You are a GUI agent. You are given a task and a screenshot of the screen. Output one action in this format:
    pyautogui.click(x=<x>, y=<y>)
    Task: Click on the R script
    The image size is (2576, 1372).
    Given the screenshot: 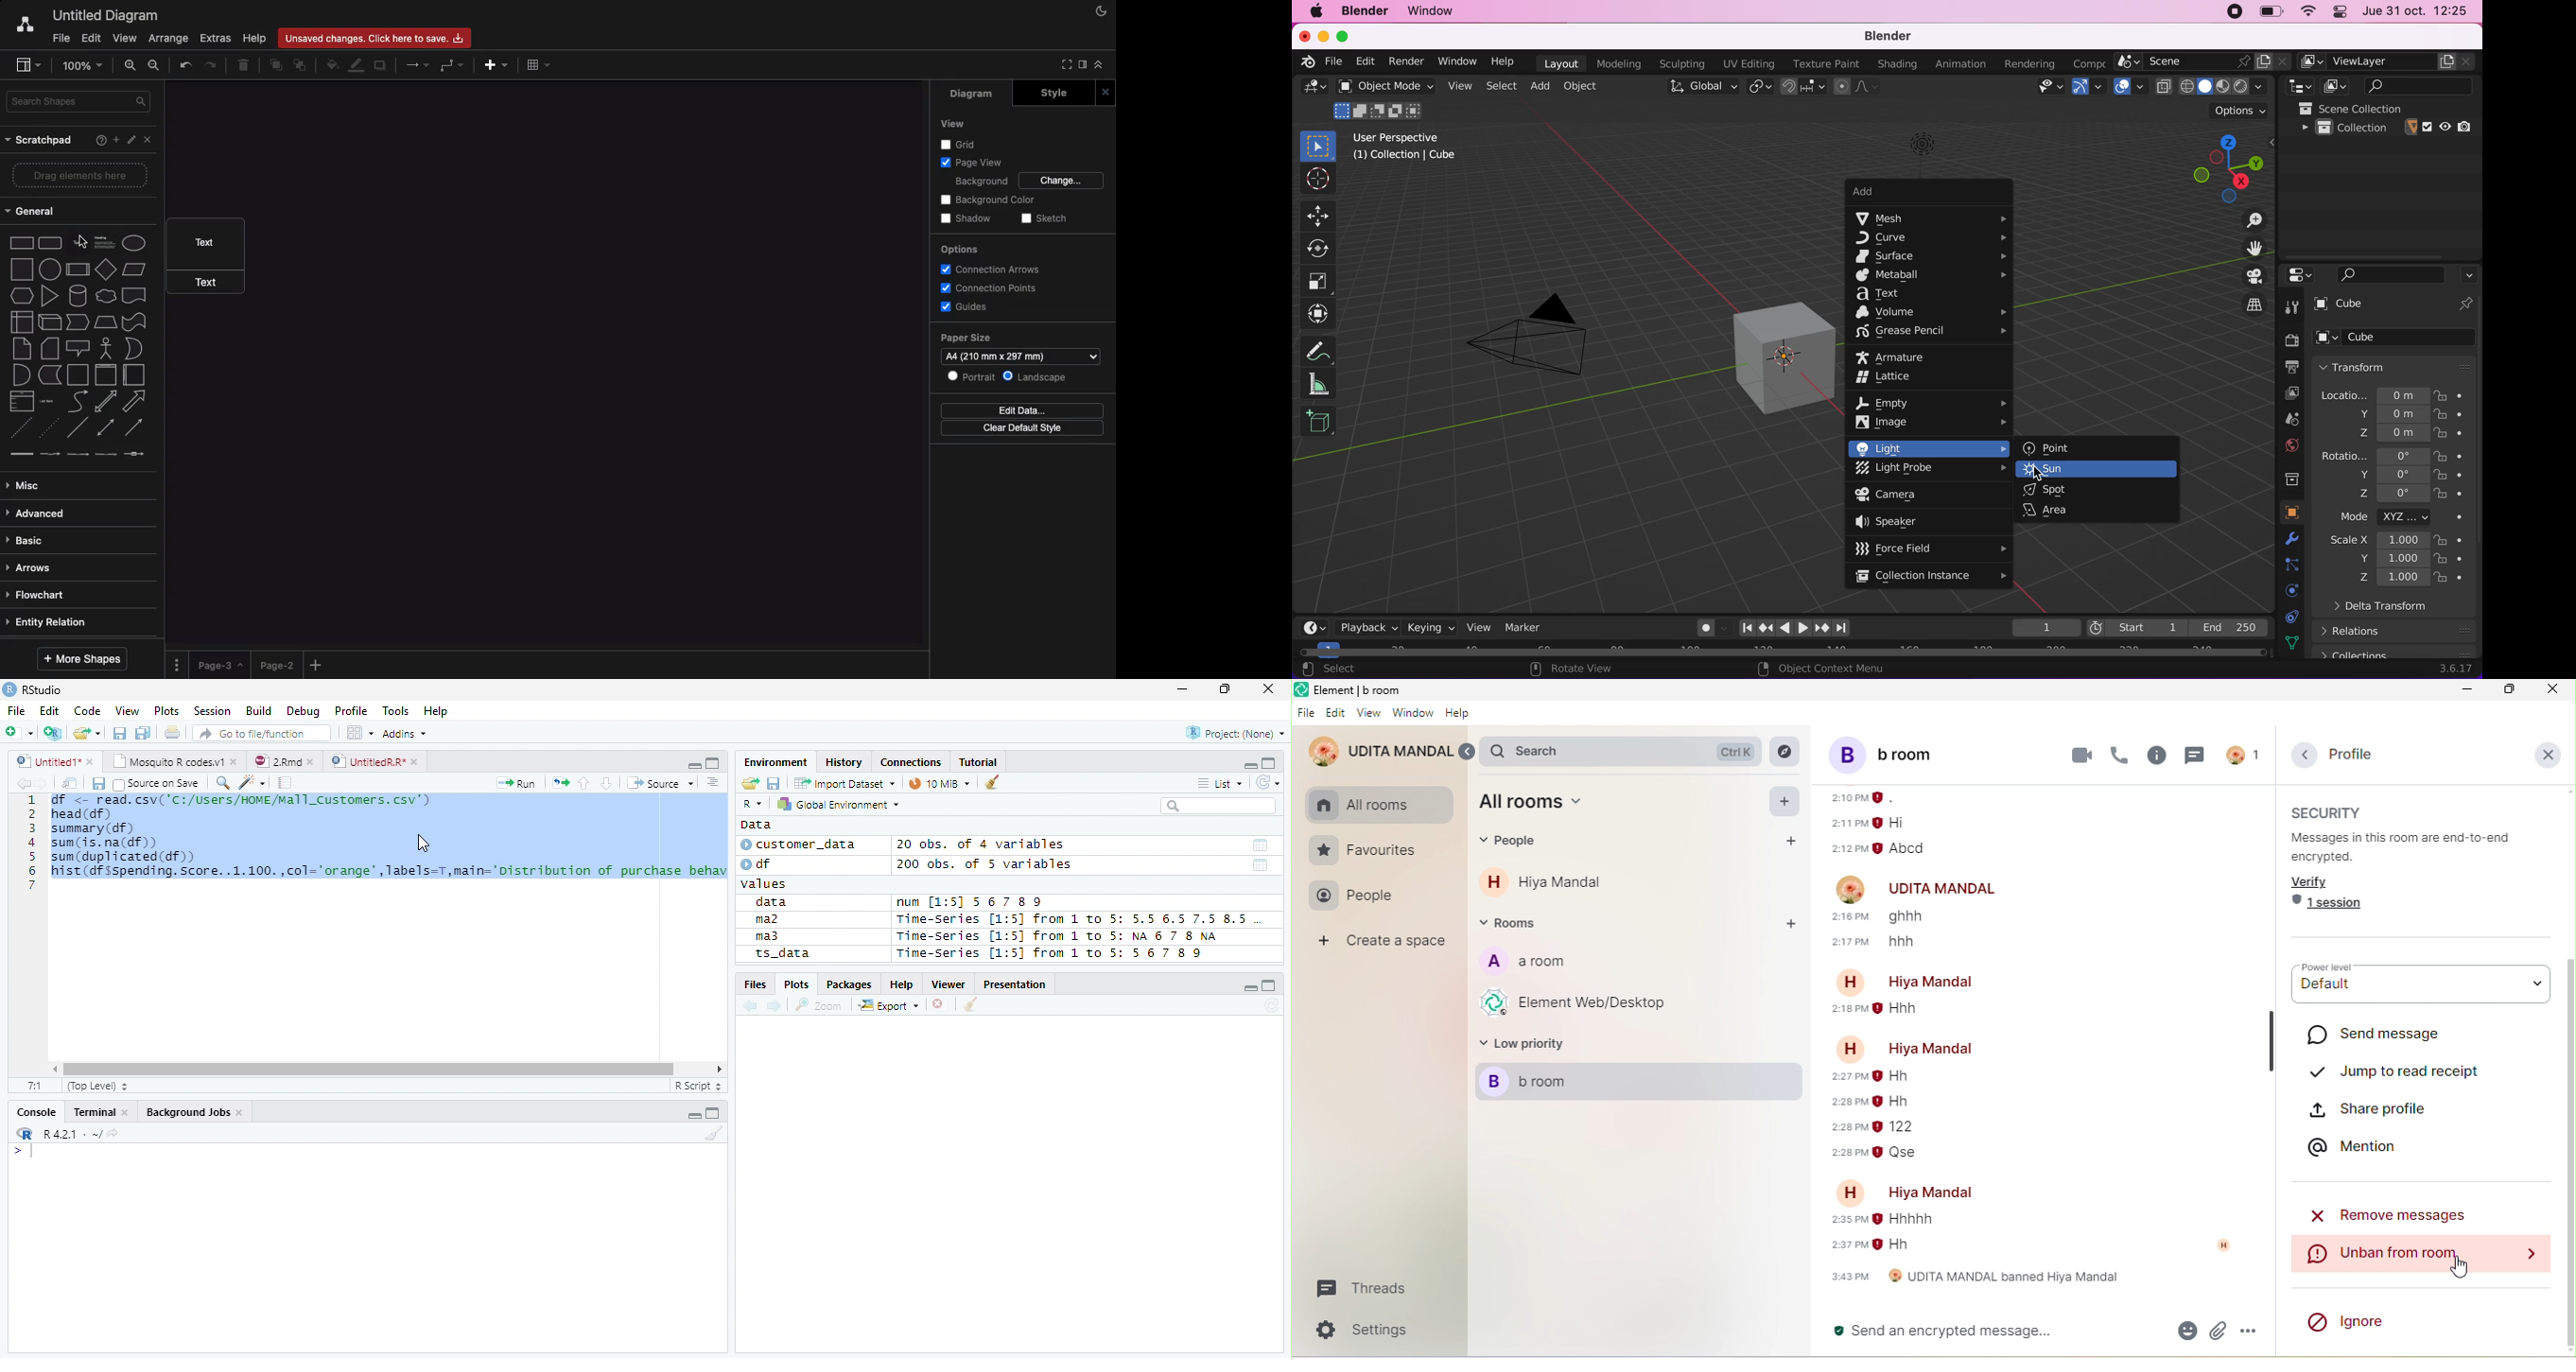 What is the action you would take?
    pyautogui.click(x=697, y=1086)
    